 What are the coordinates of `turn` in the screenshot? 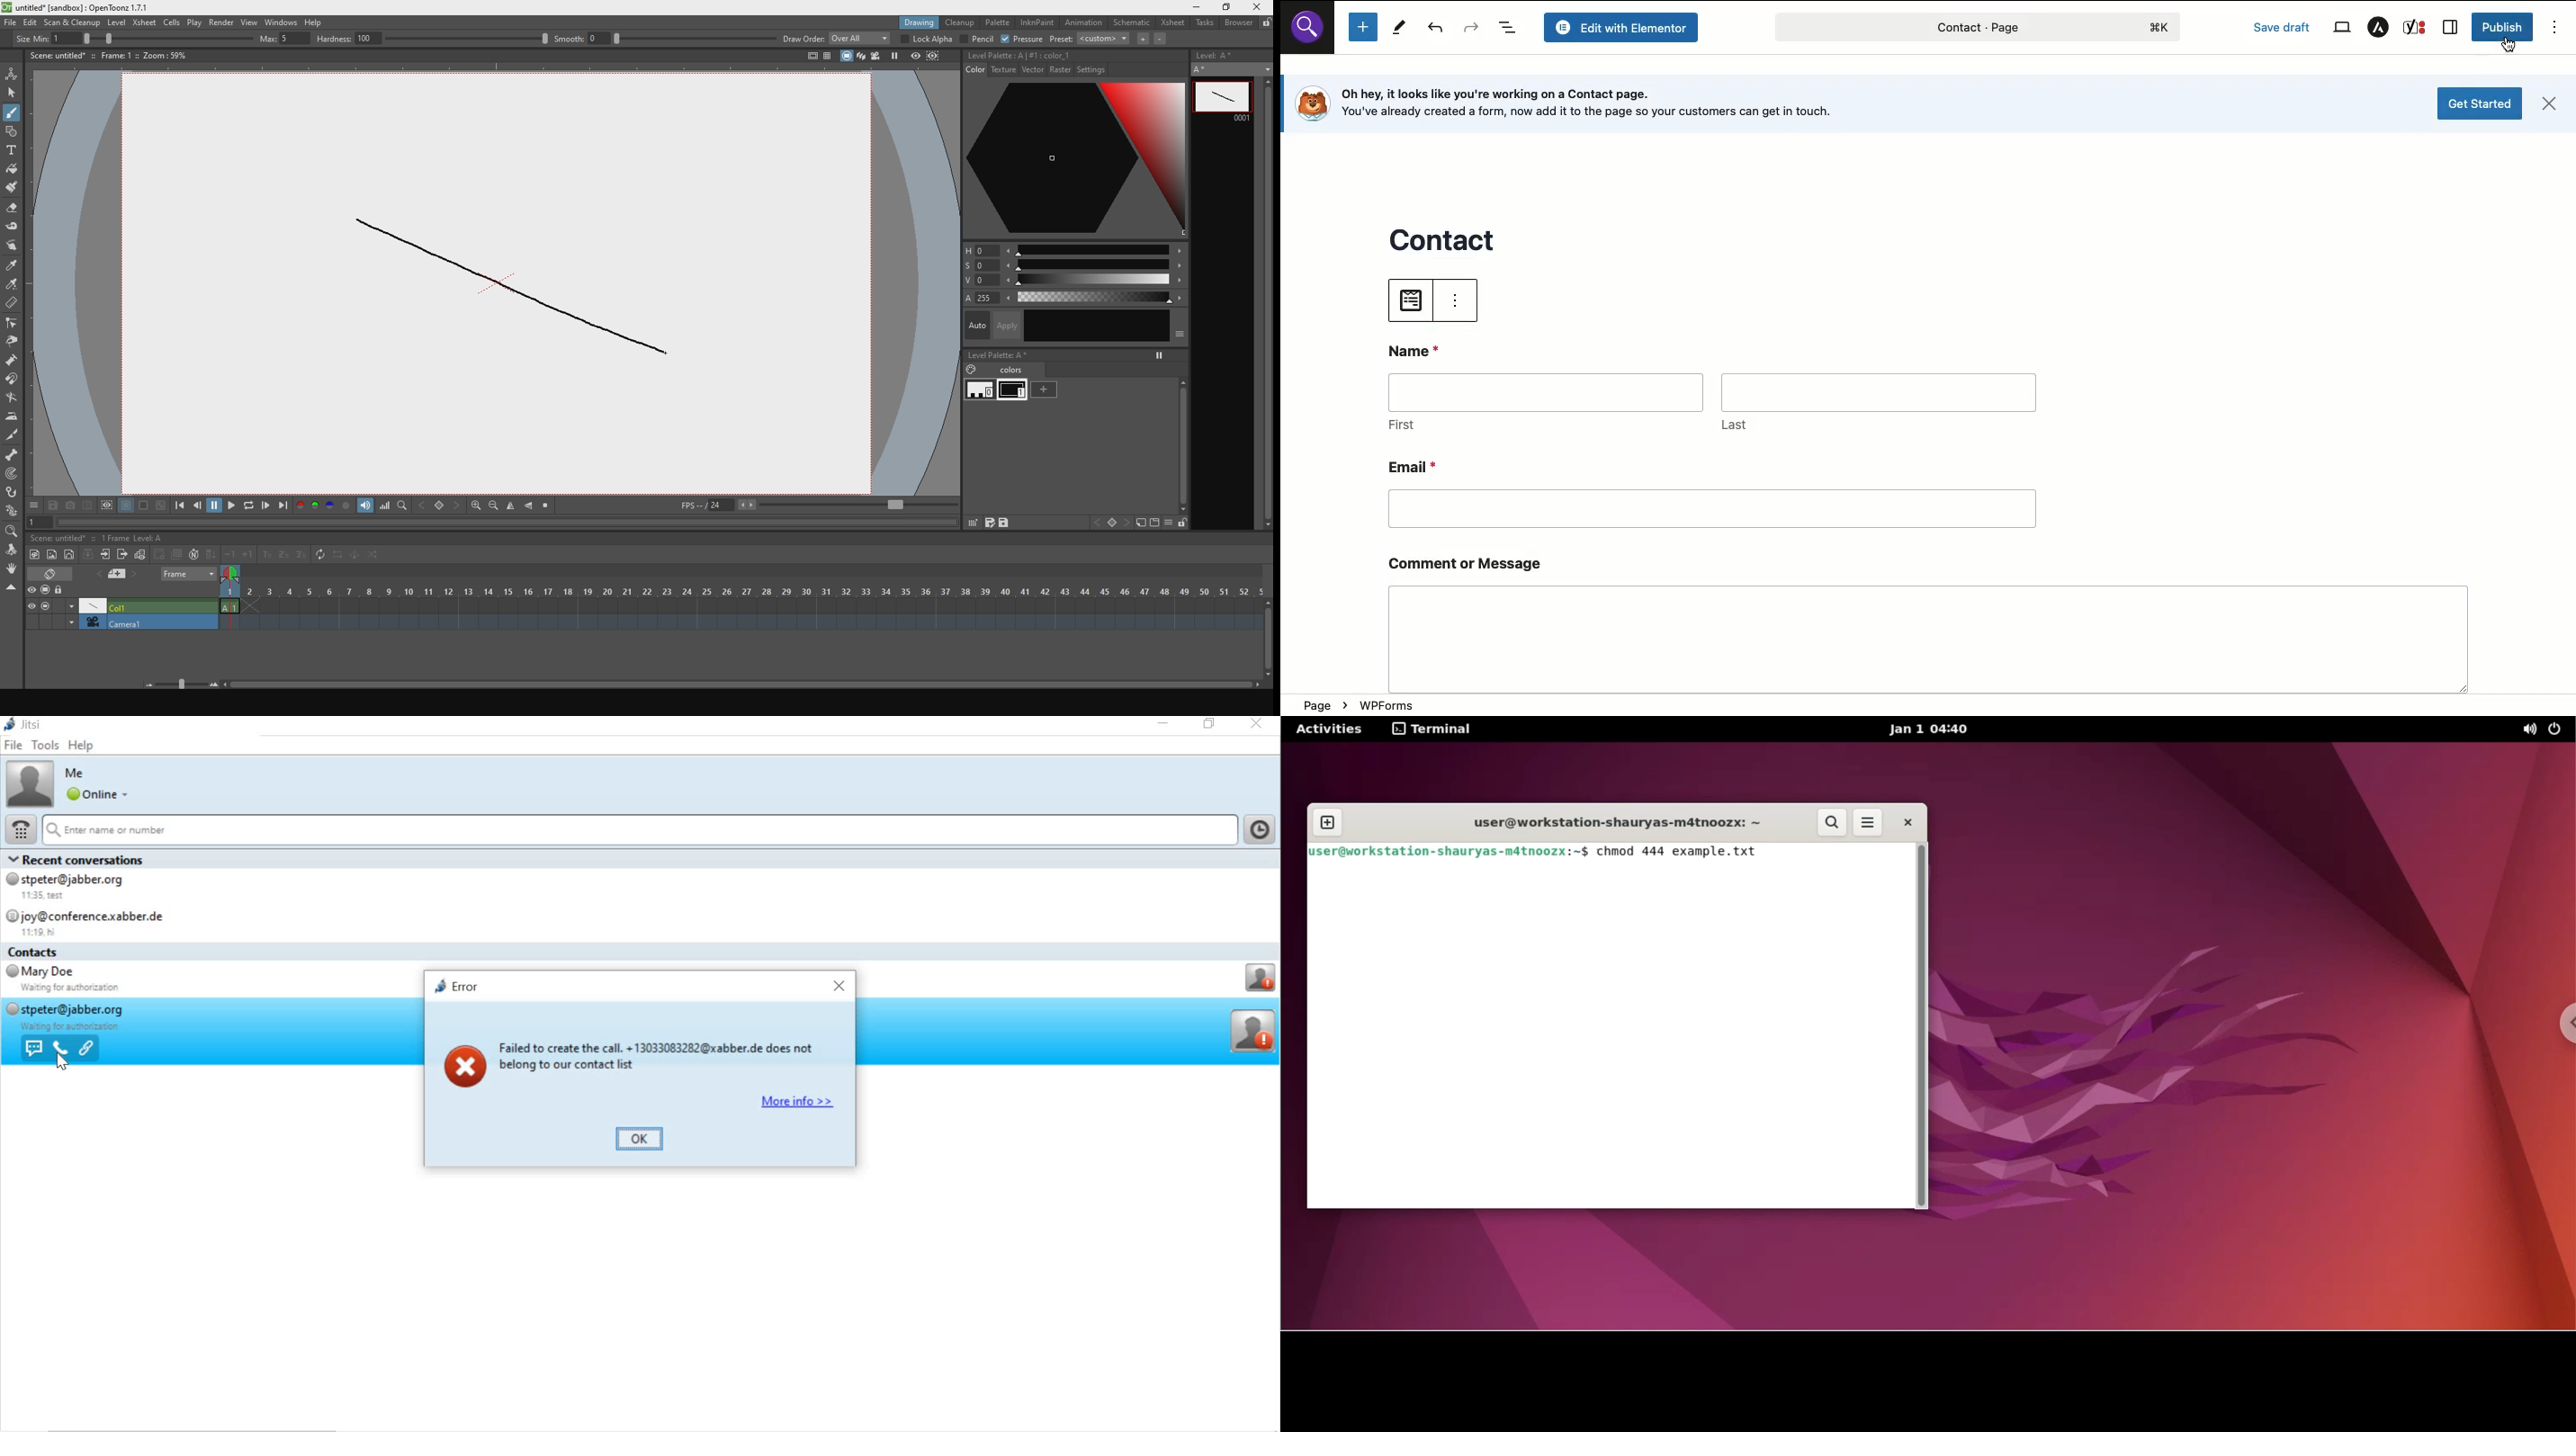 It's located at (15, 399).